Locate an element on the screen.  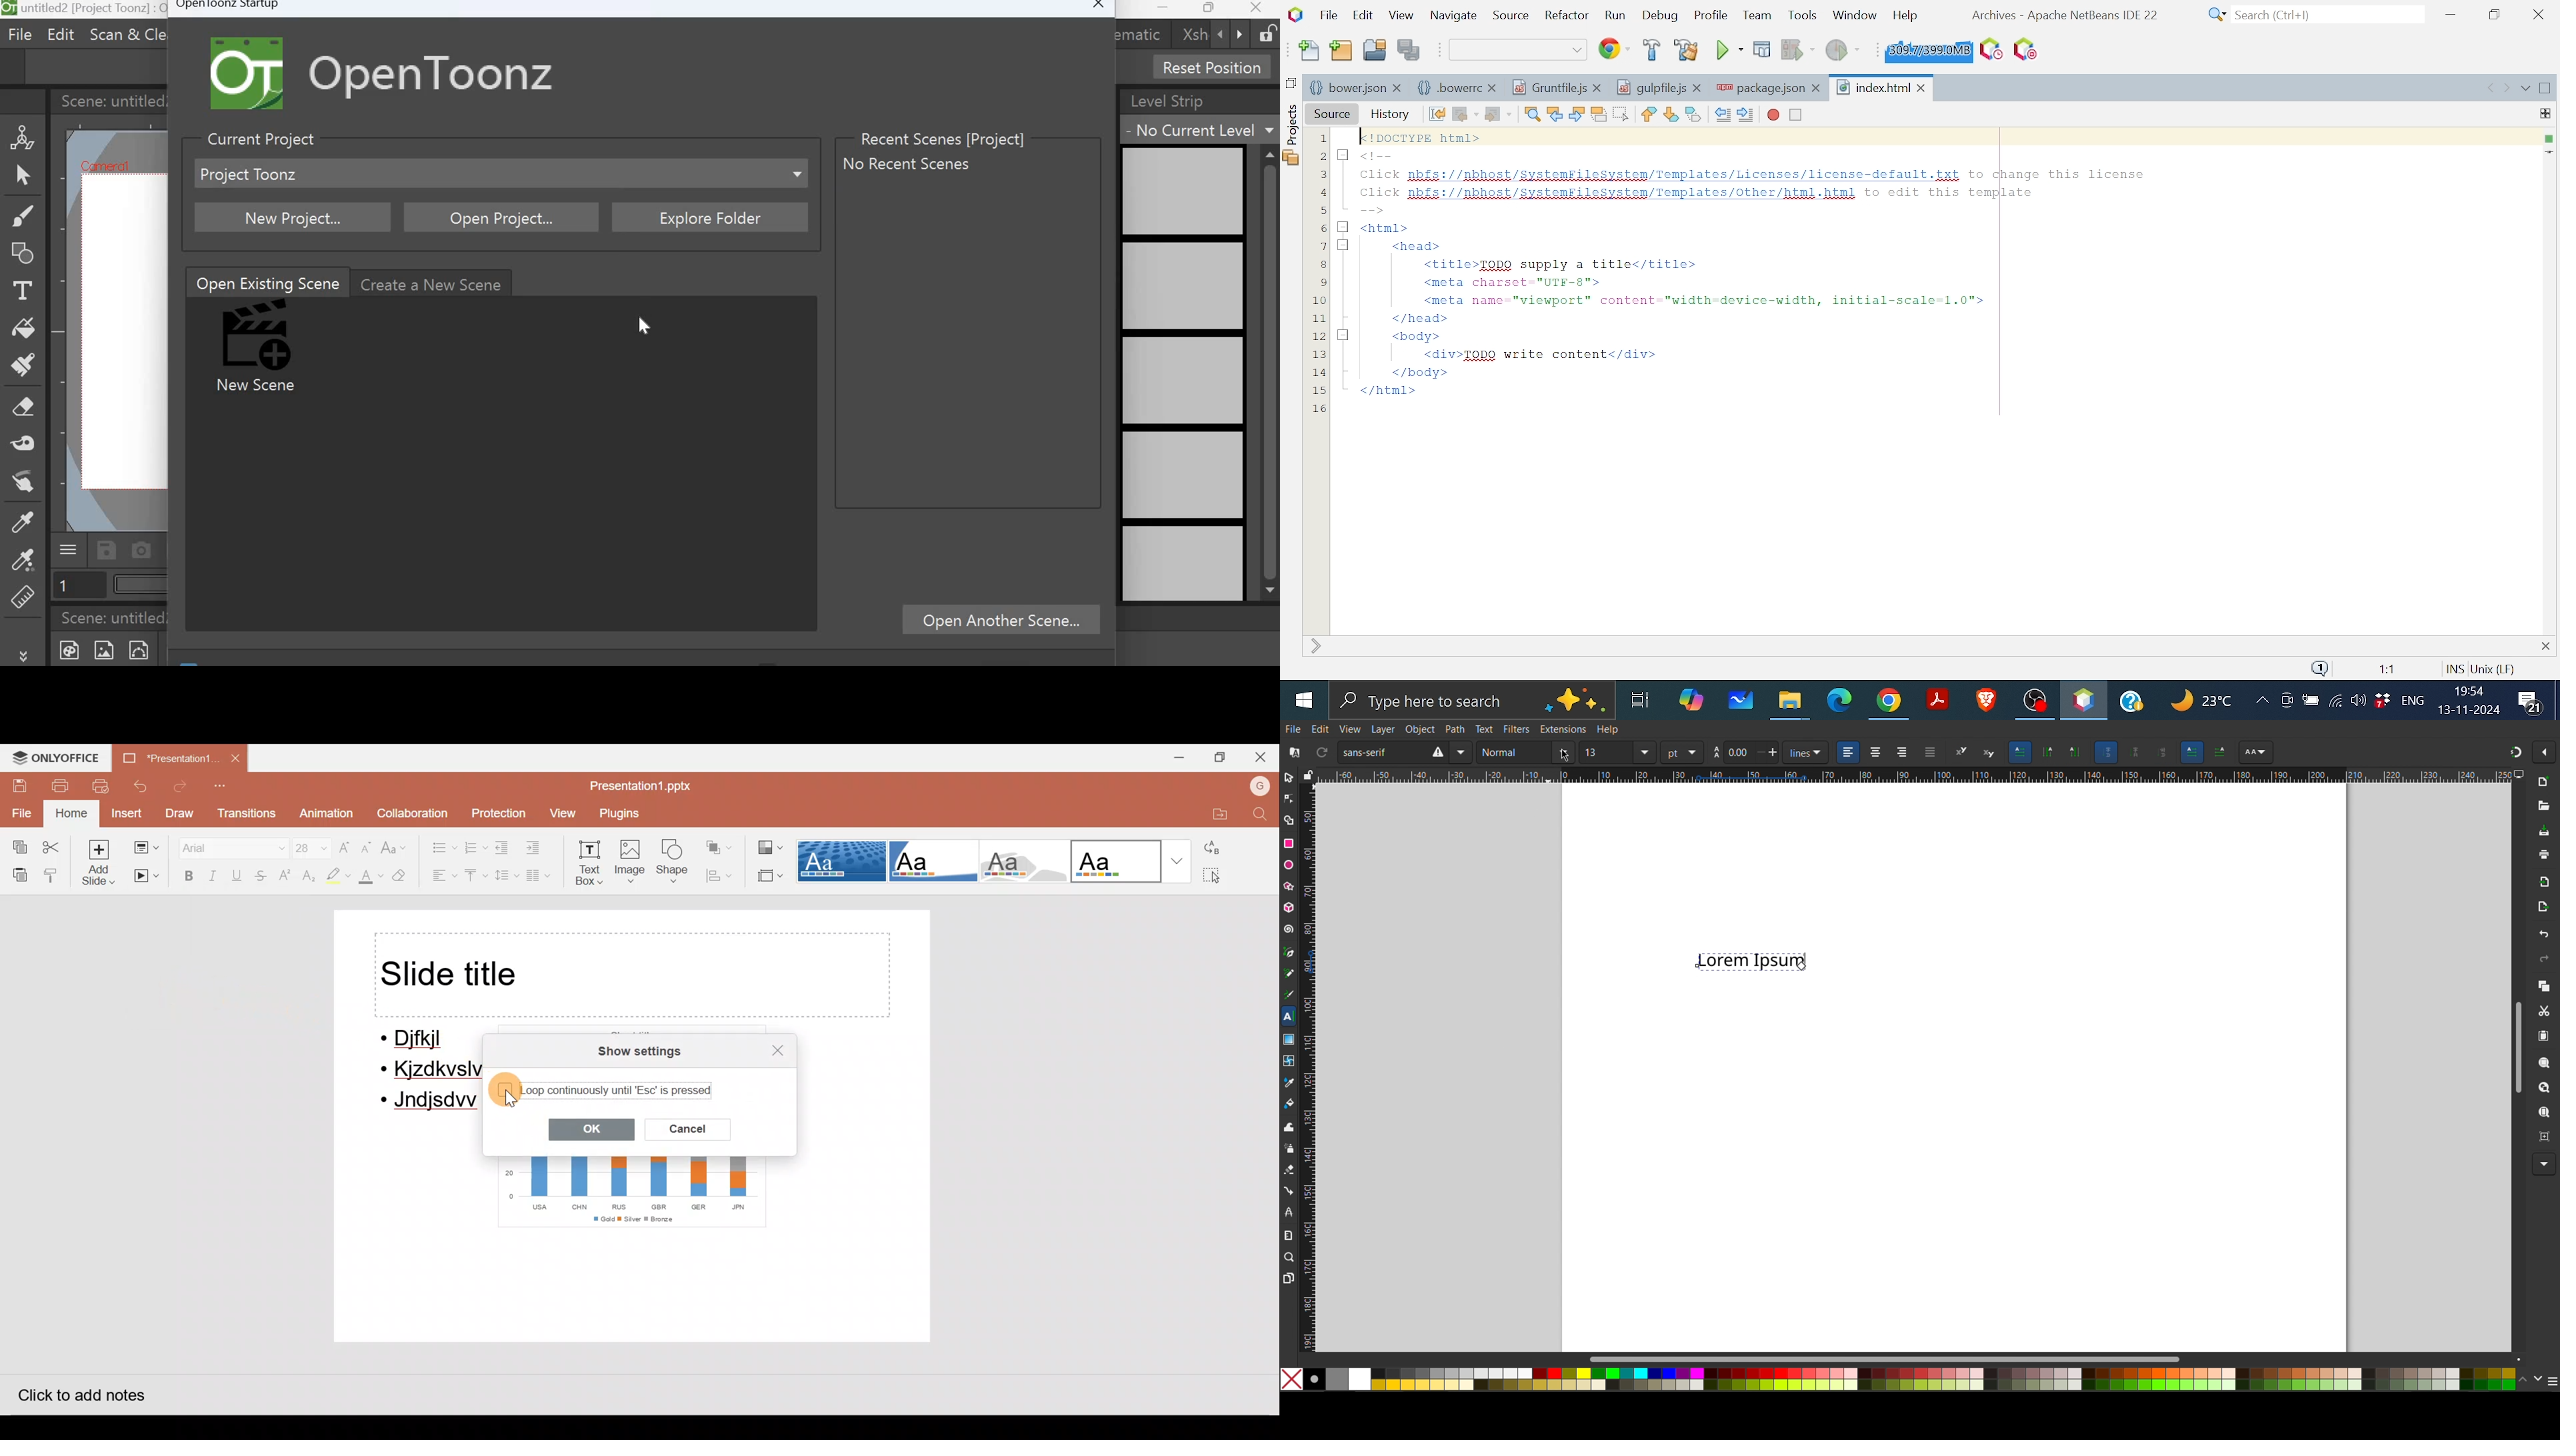
Ellipse is located at coordinates (1289, 865).